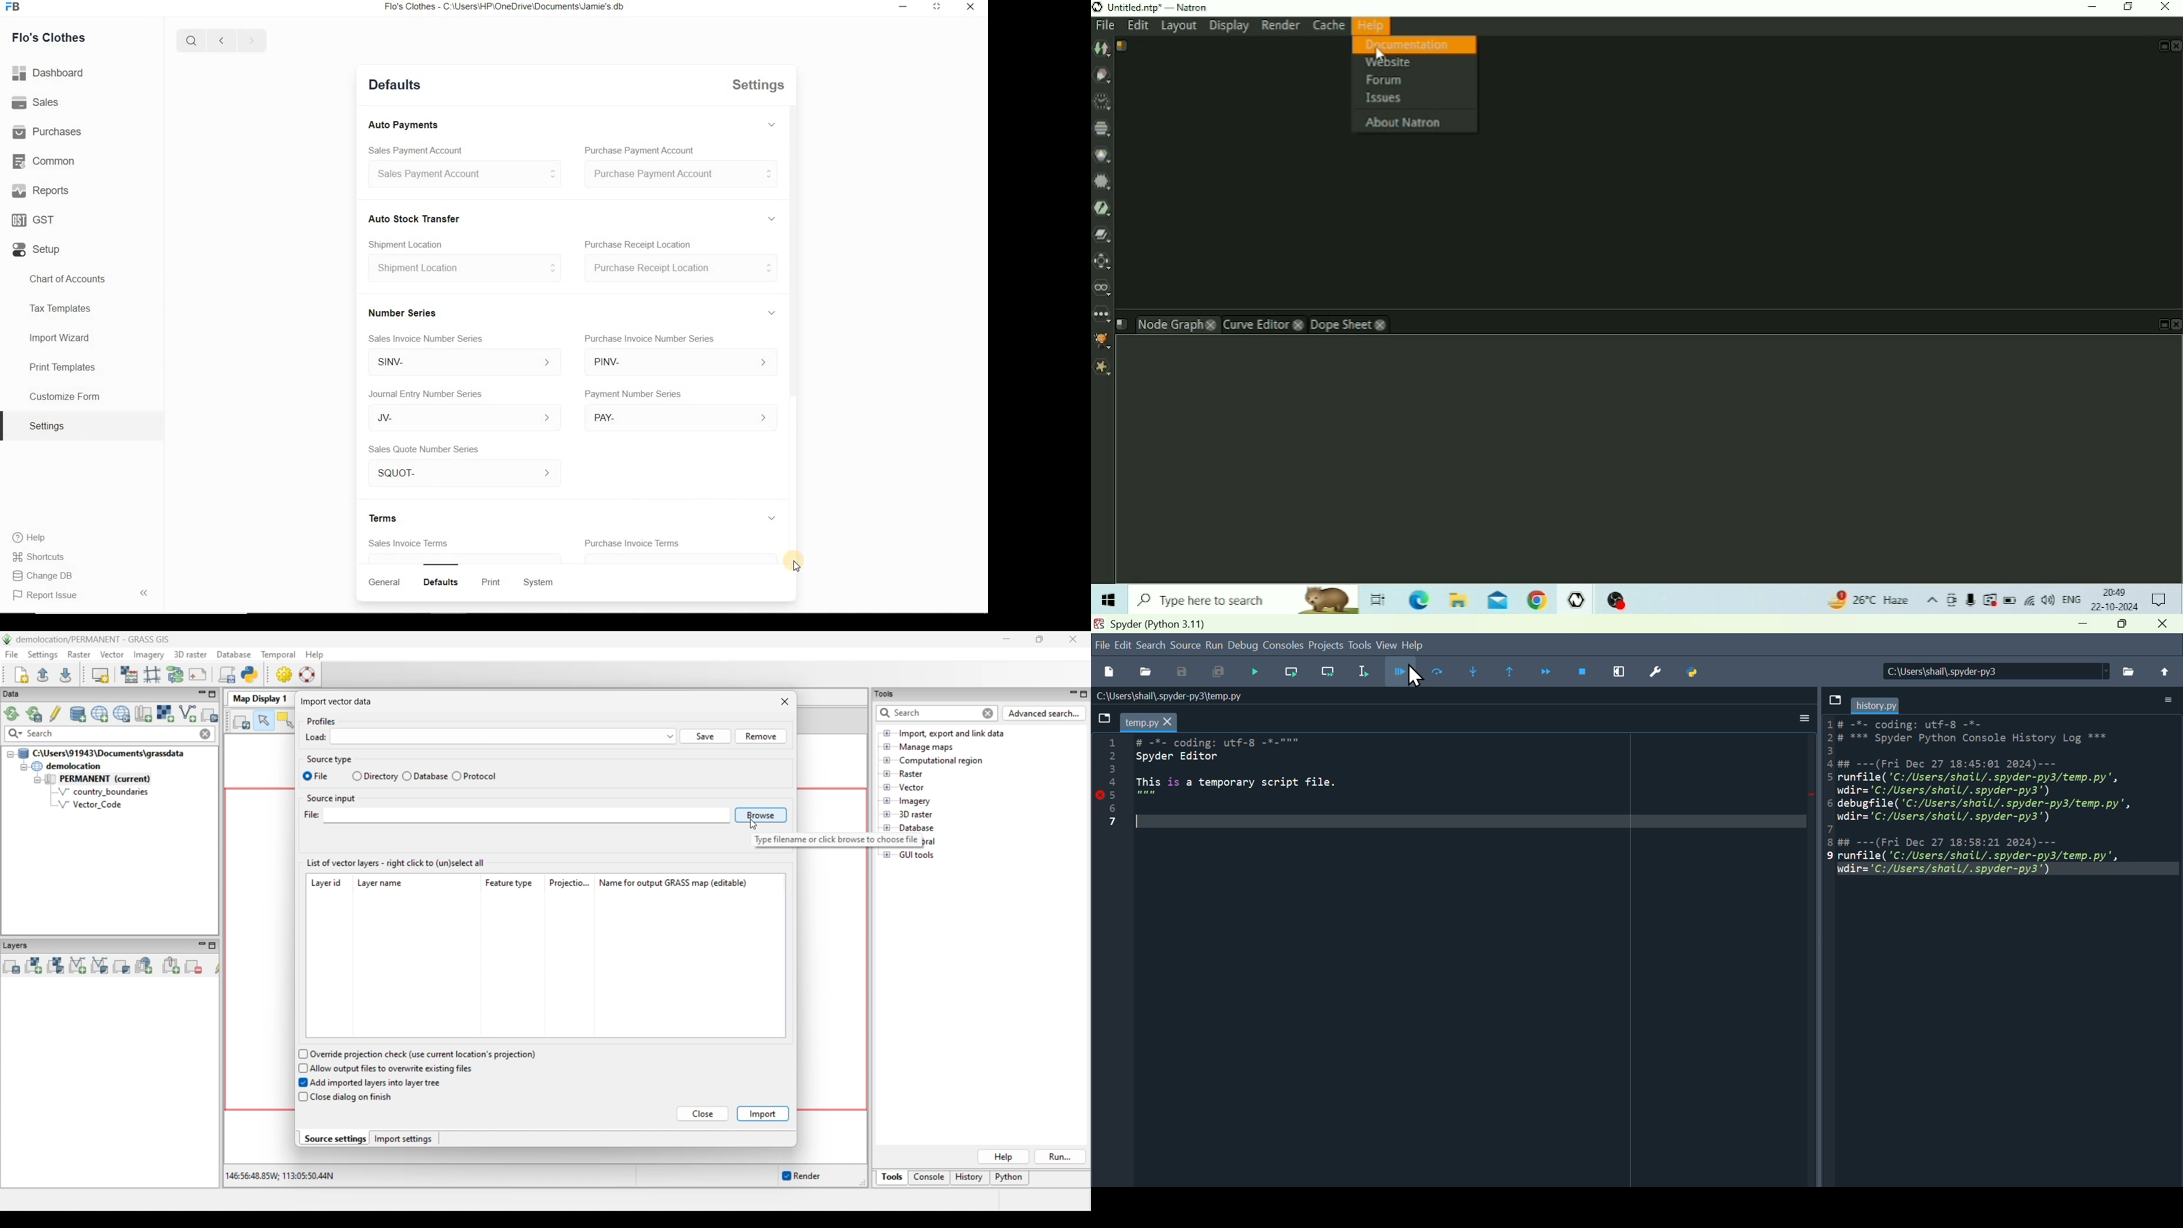 Image resolution: width=2184 pixels, height=1232 pixels. What do you see at coordinates (426, 337) in the screenshot?
I see `Sales Invoice Number Series` at bounding box center [426, 337].